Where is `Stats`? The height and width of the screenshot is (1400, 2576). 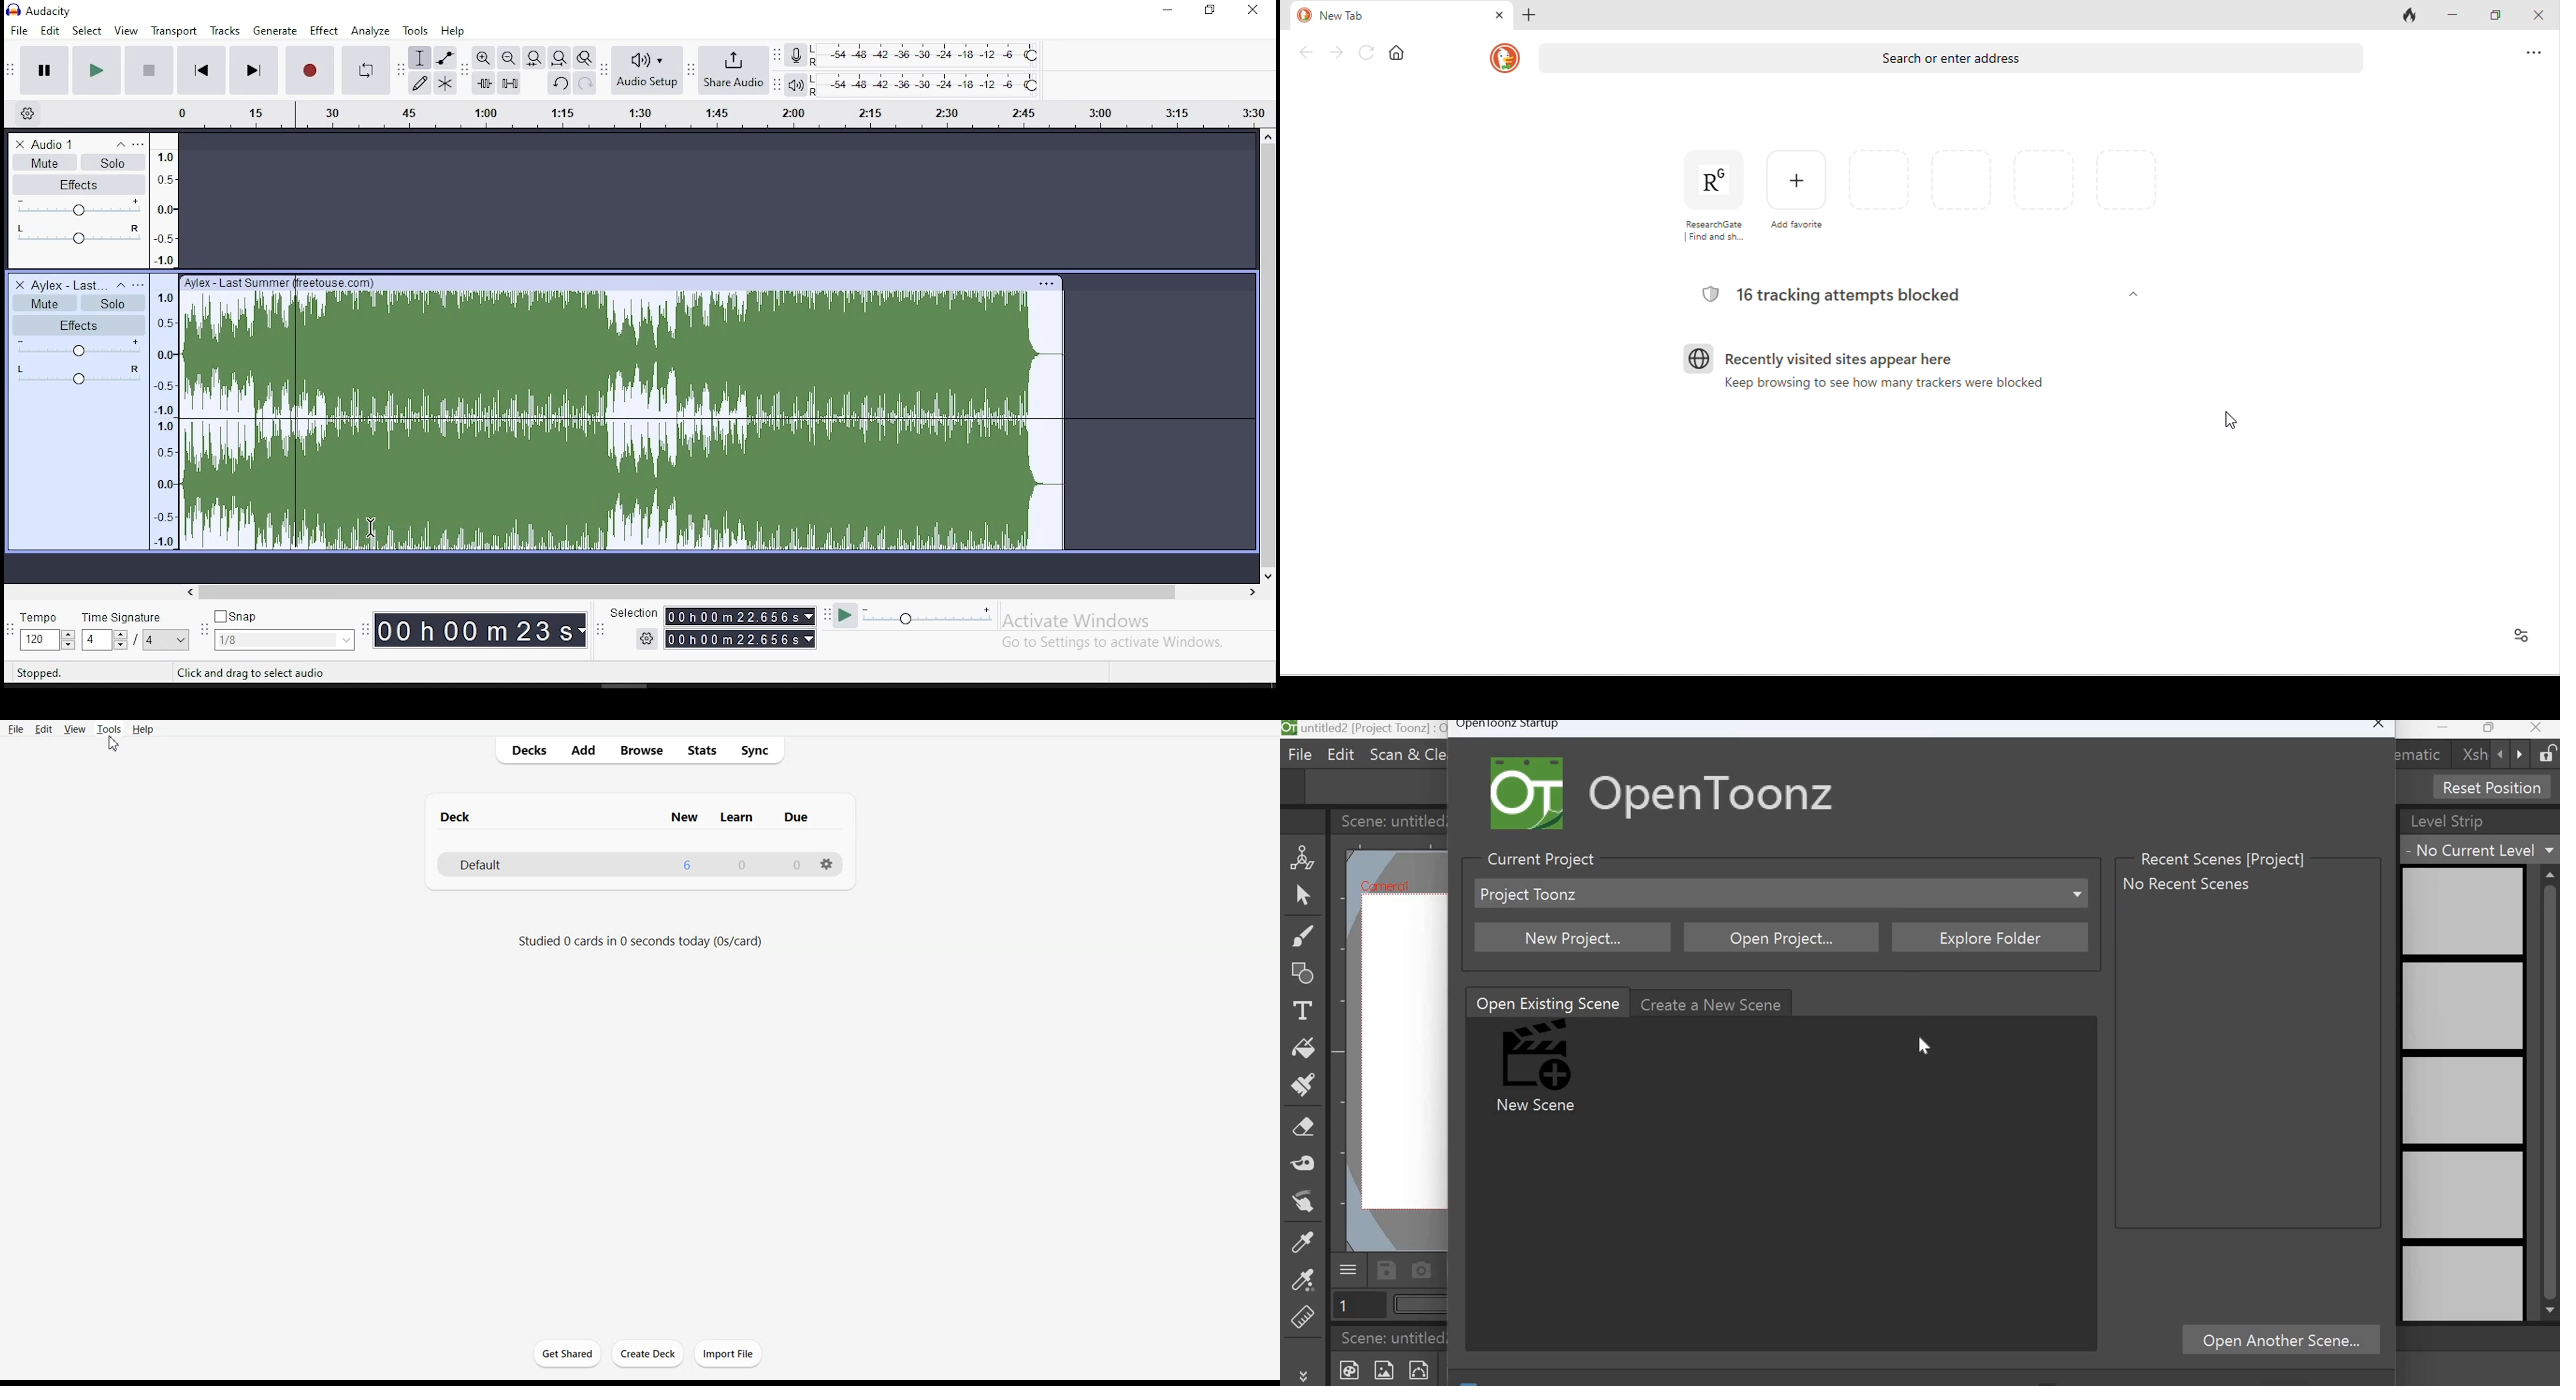 Stats is located at coordinates (702, 751).